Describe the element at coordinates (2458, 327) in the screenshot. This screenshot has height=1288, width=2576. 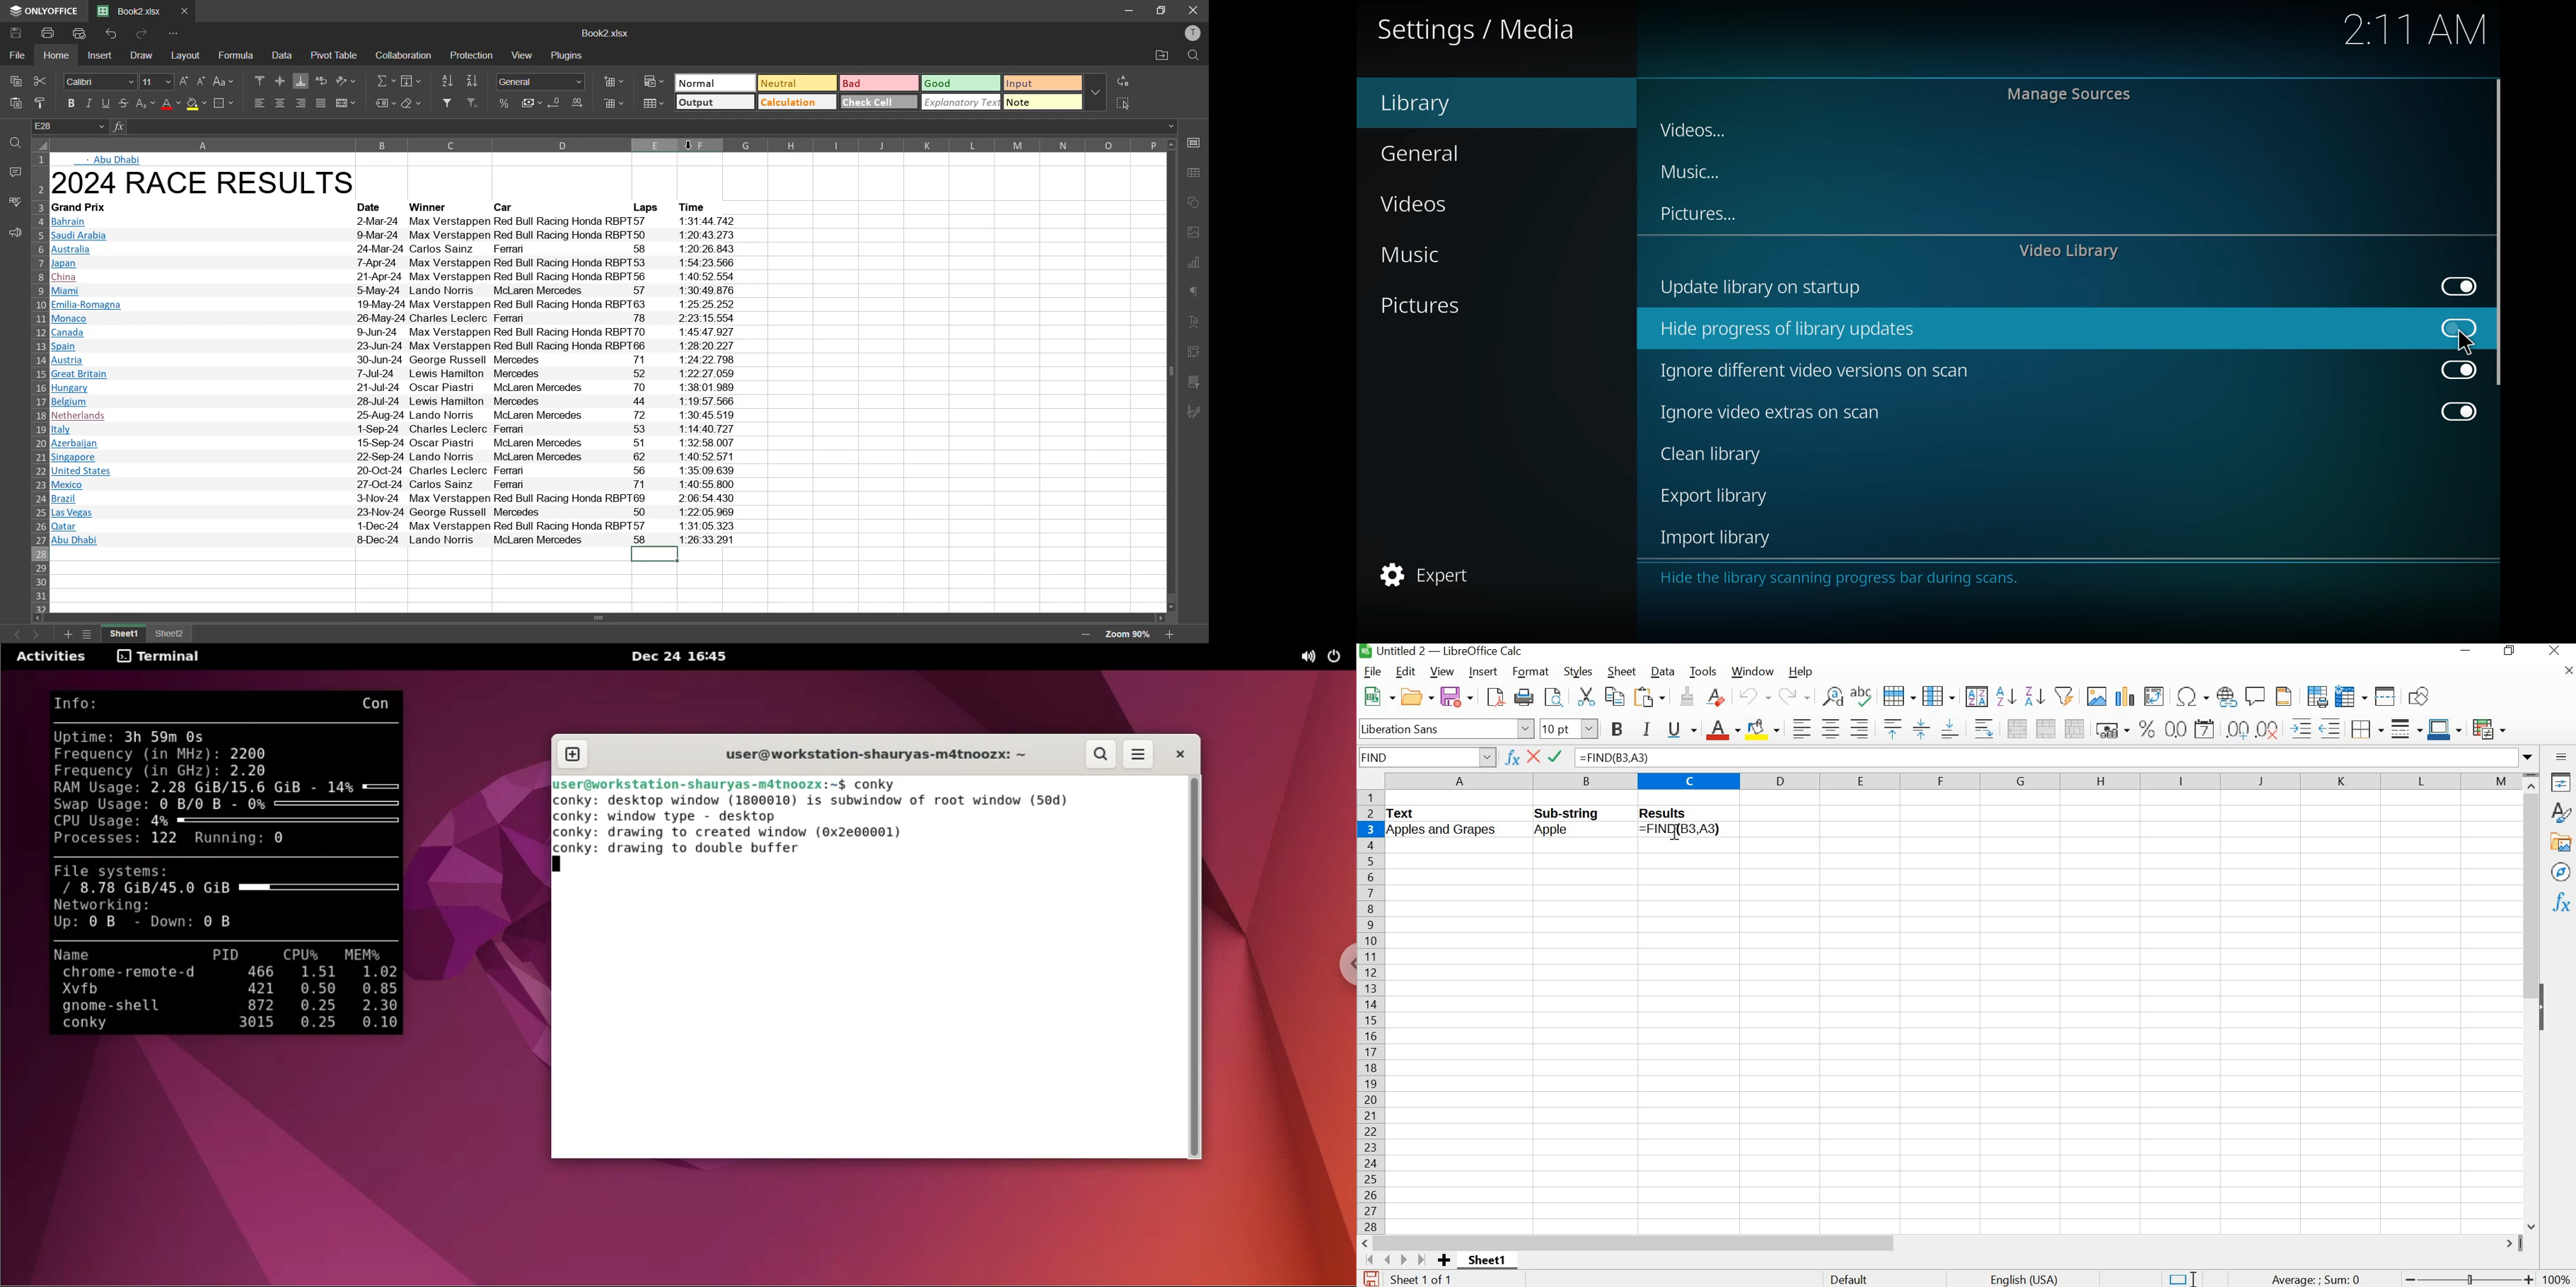
I see `click to enable` at that location.